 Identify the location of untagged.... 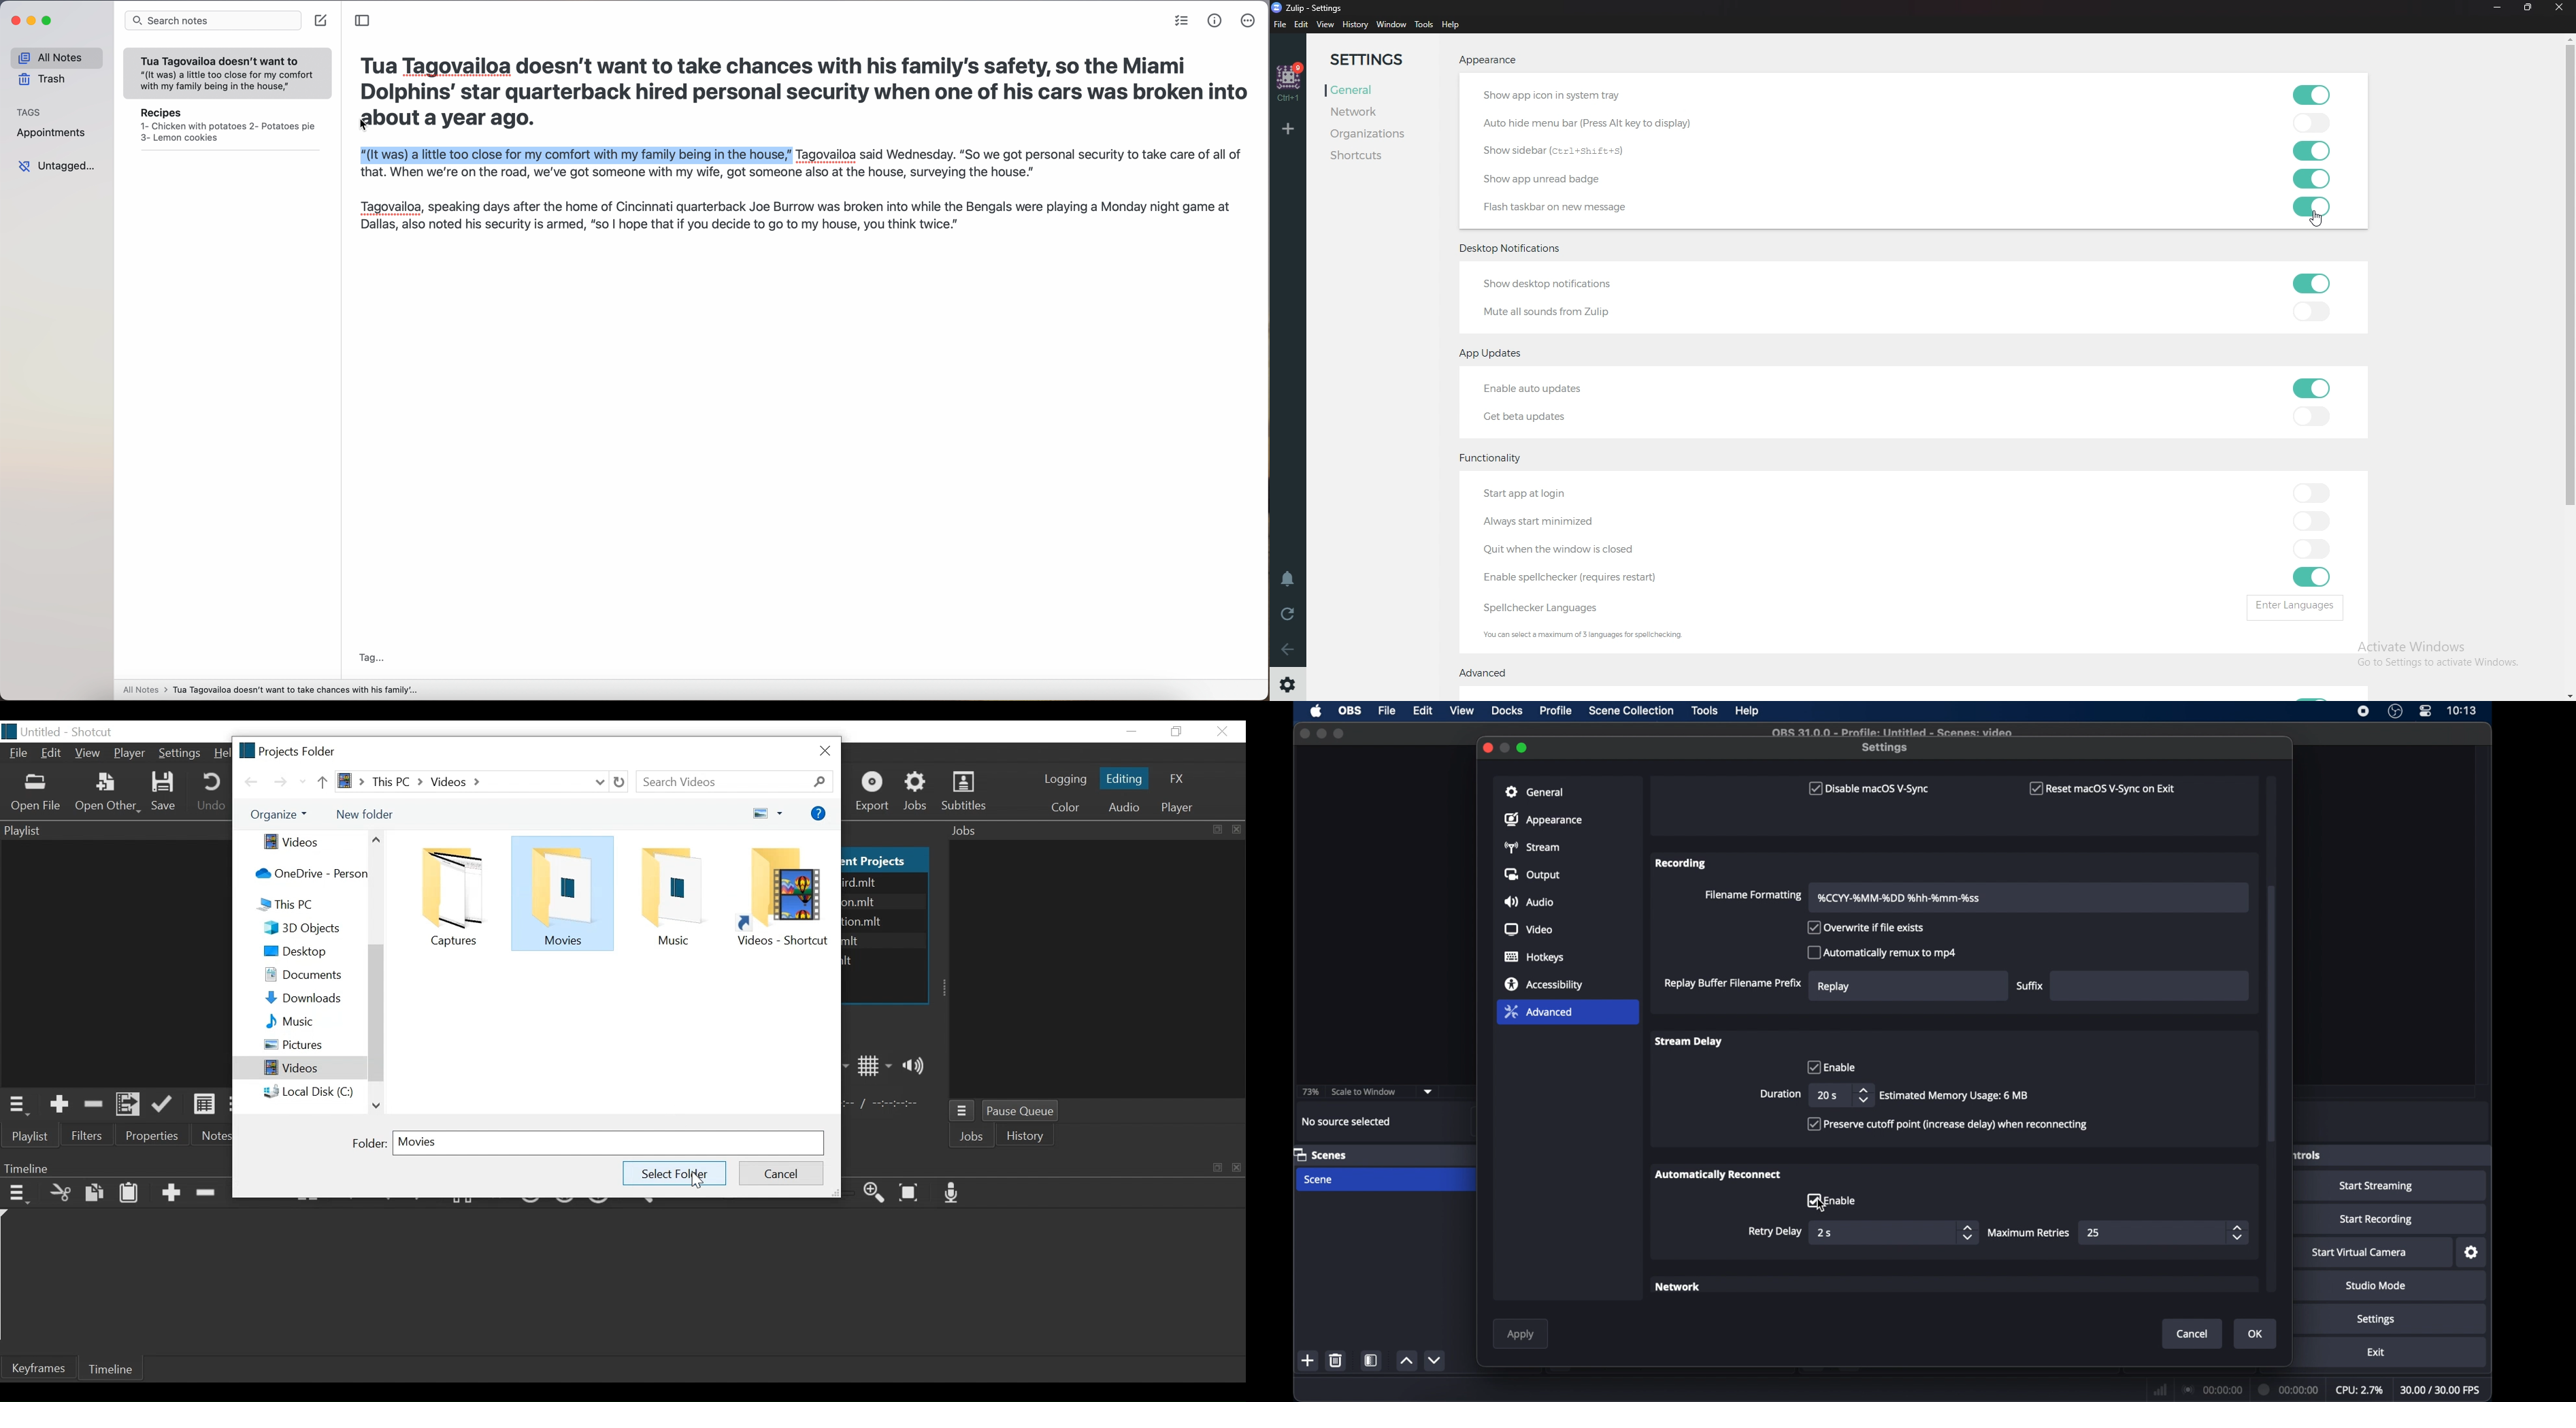
(55, 166).